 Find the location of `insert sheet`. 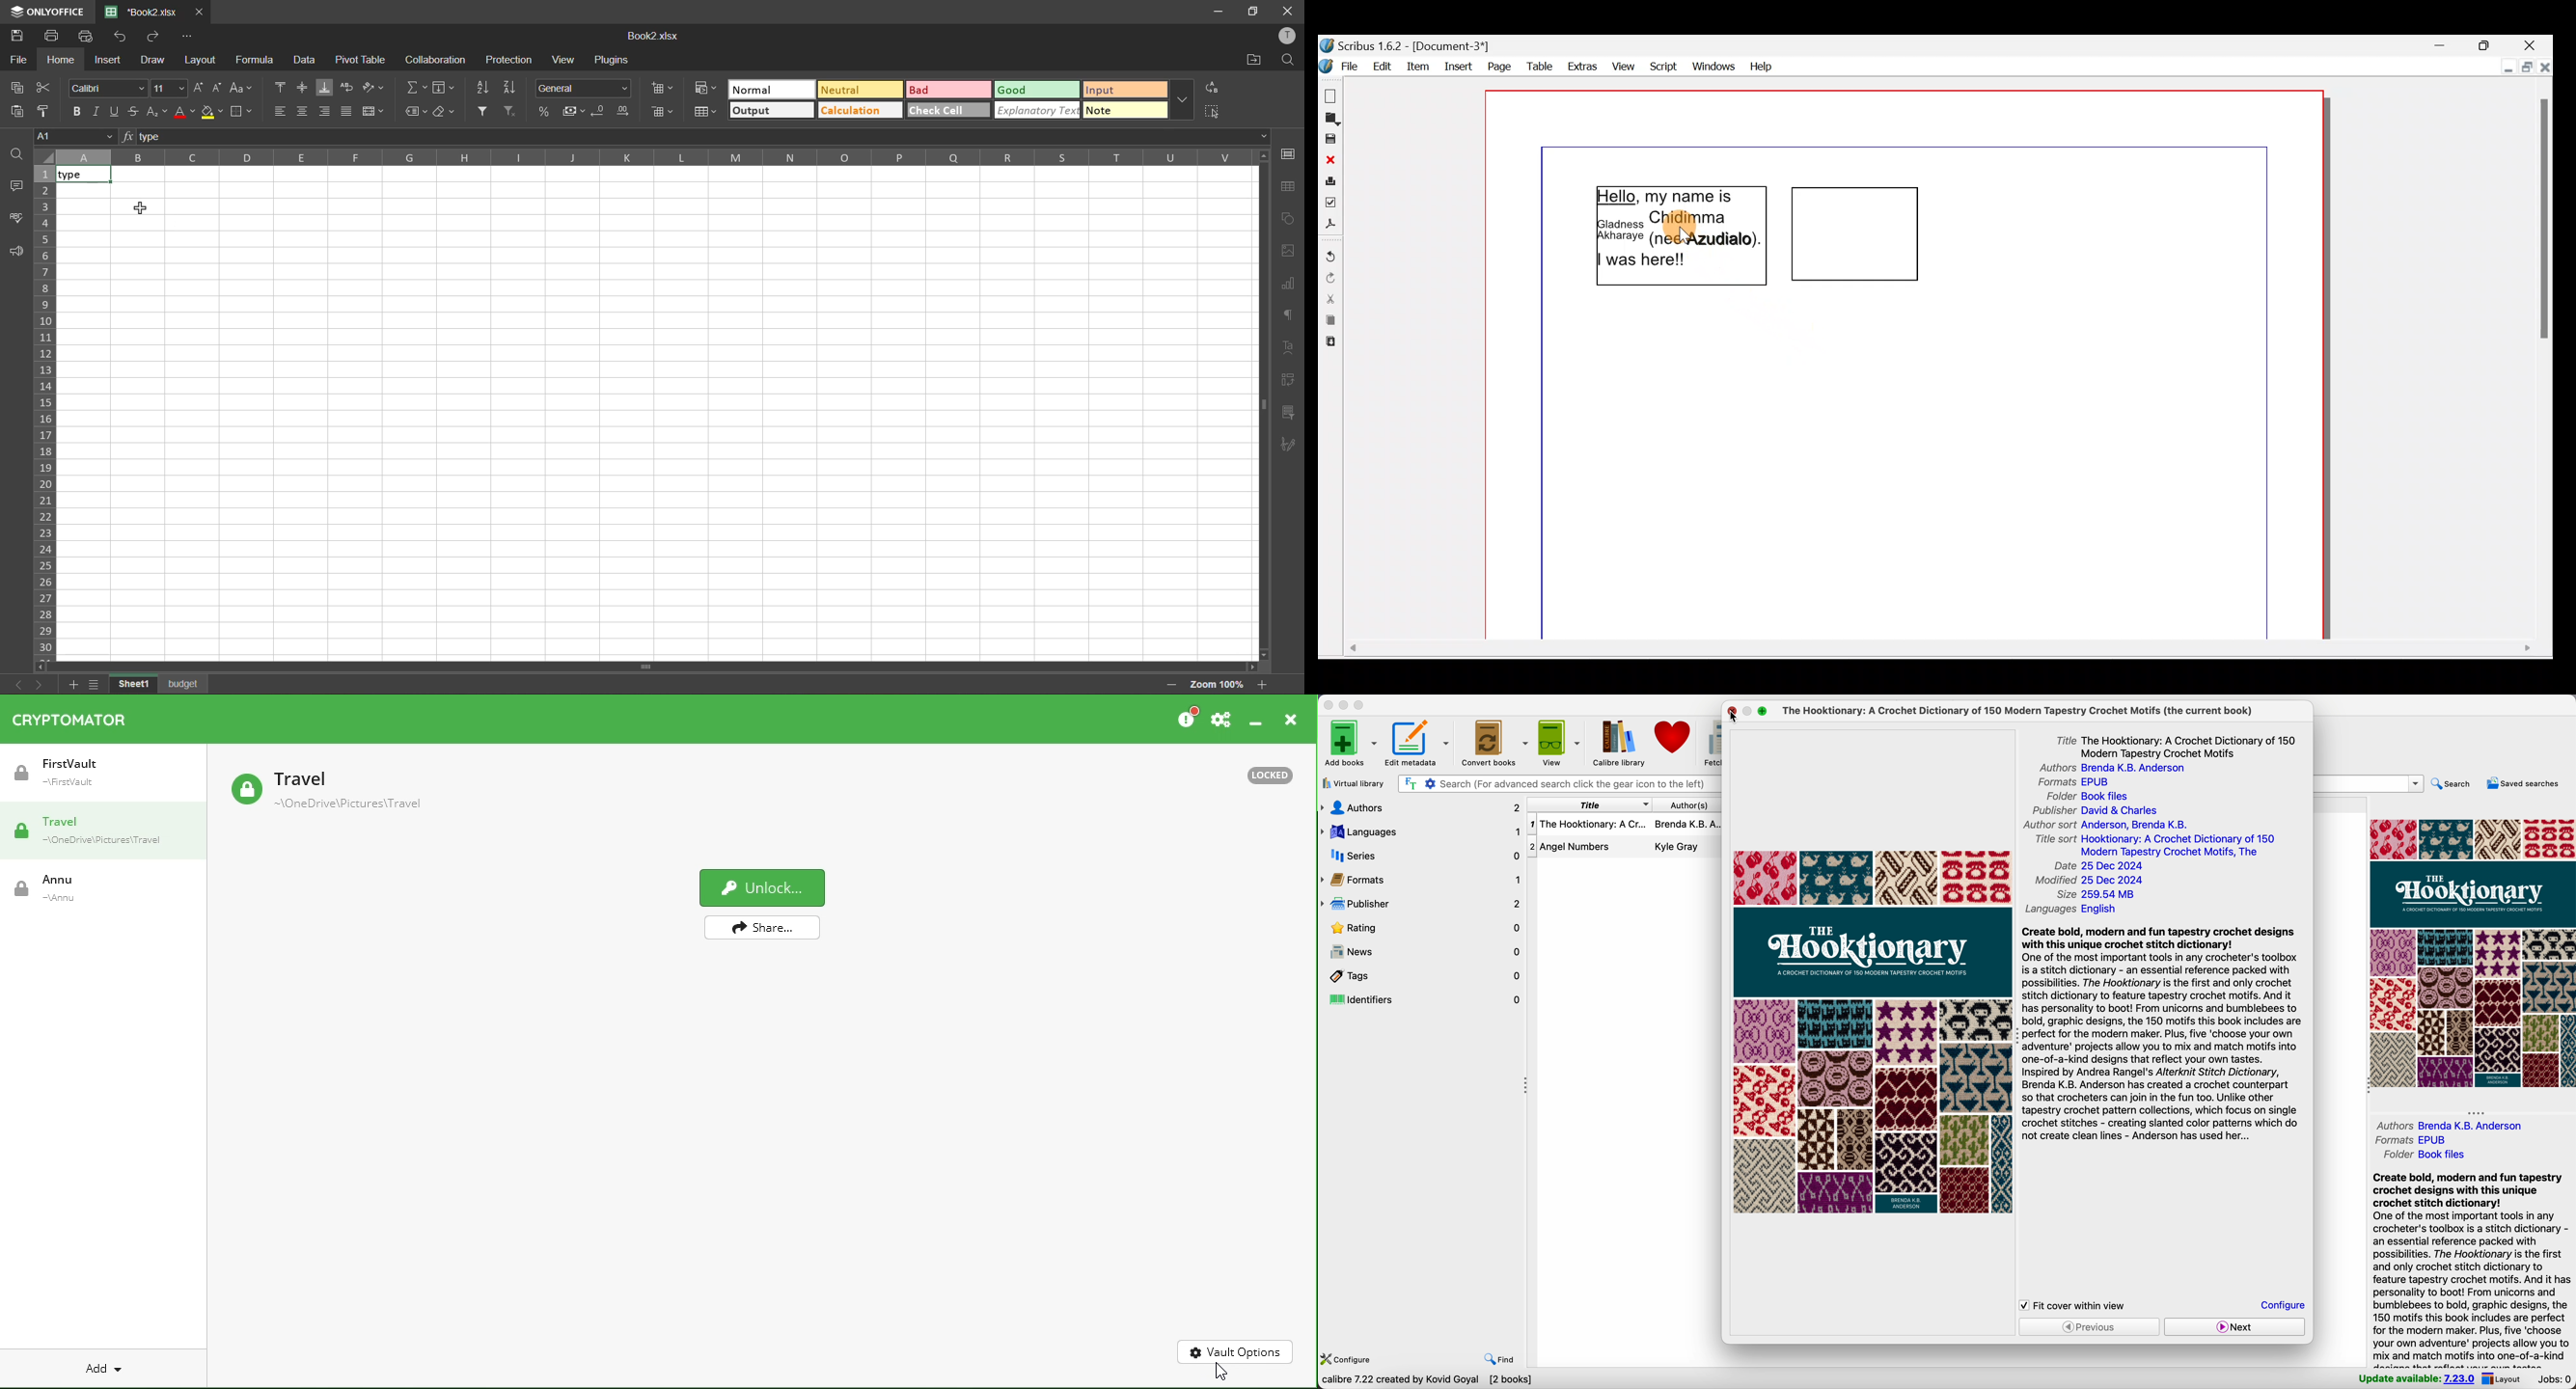

insert sheet is located at coordinates (71, 684).